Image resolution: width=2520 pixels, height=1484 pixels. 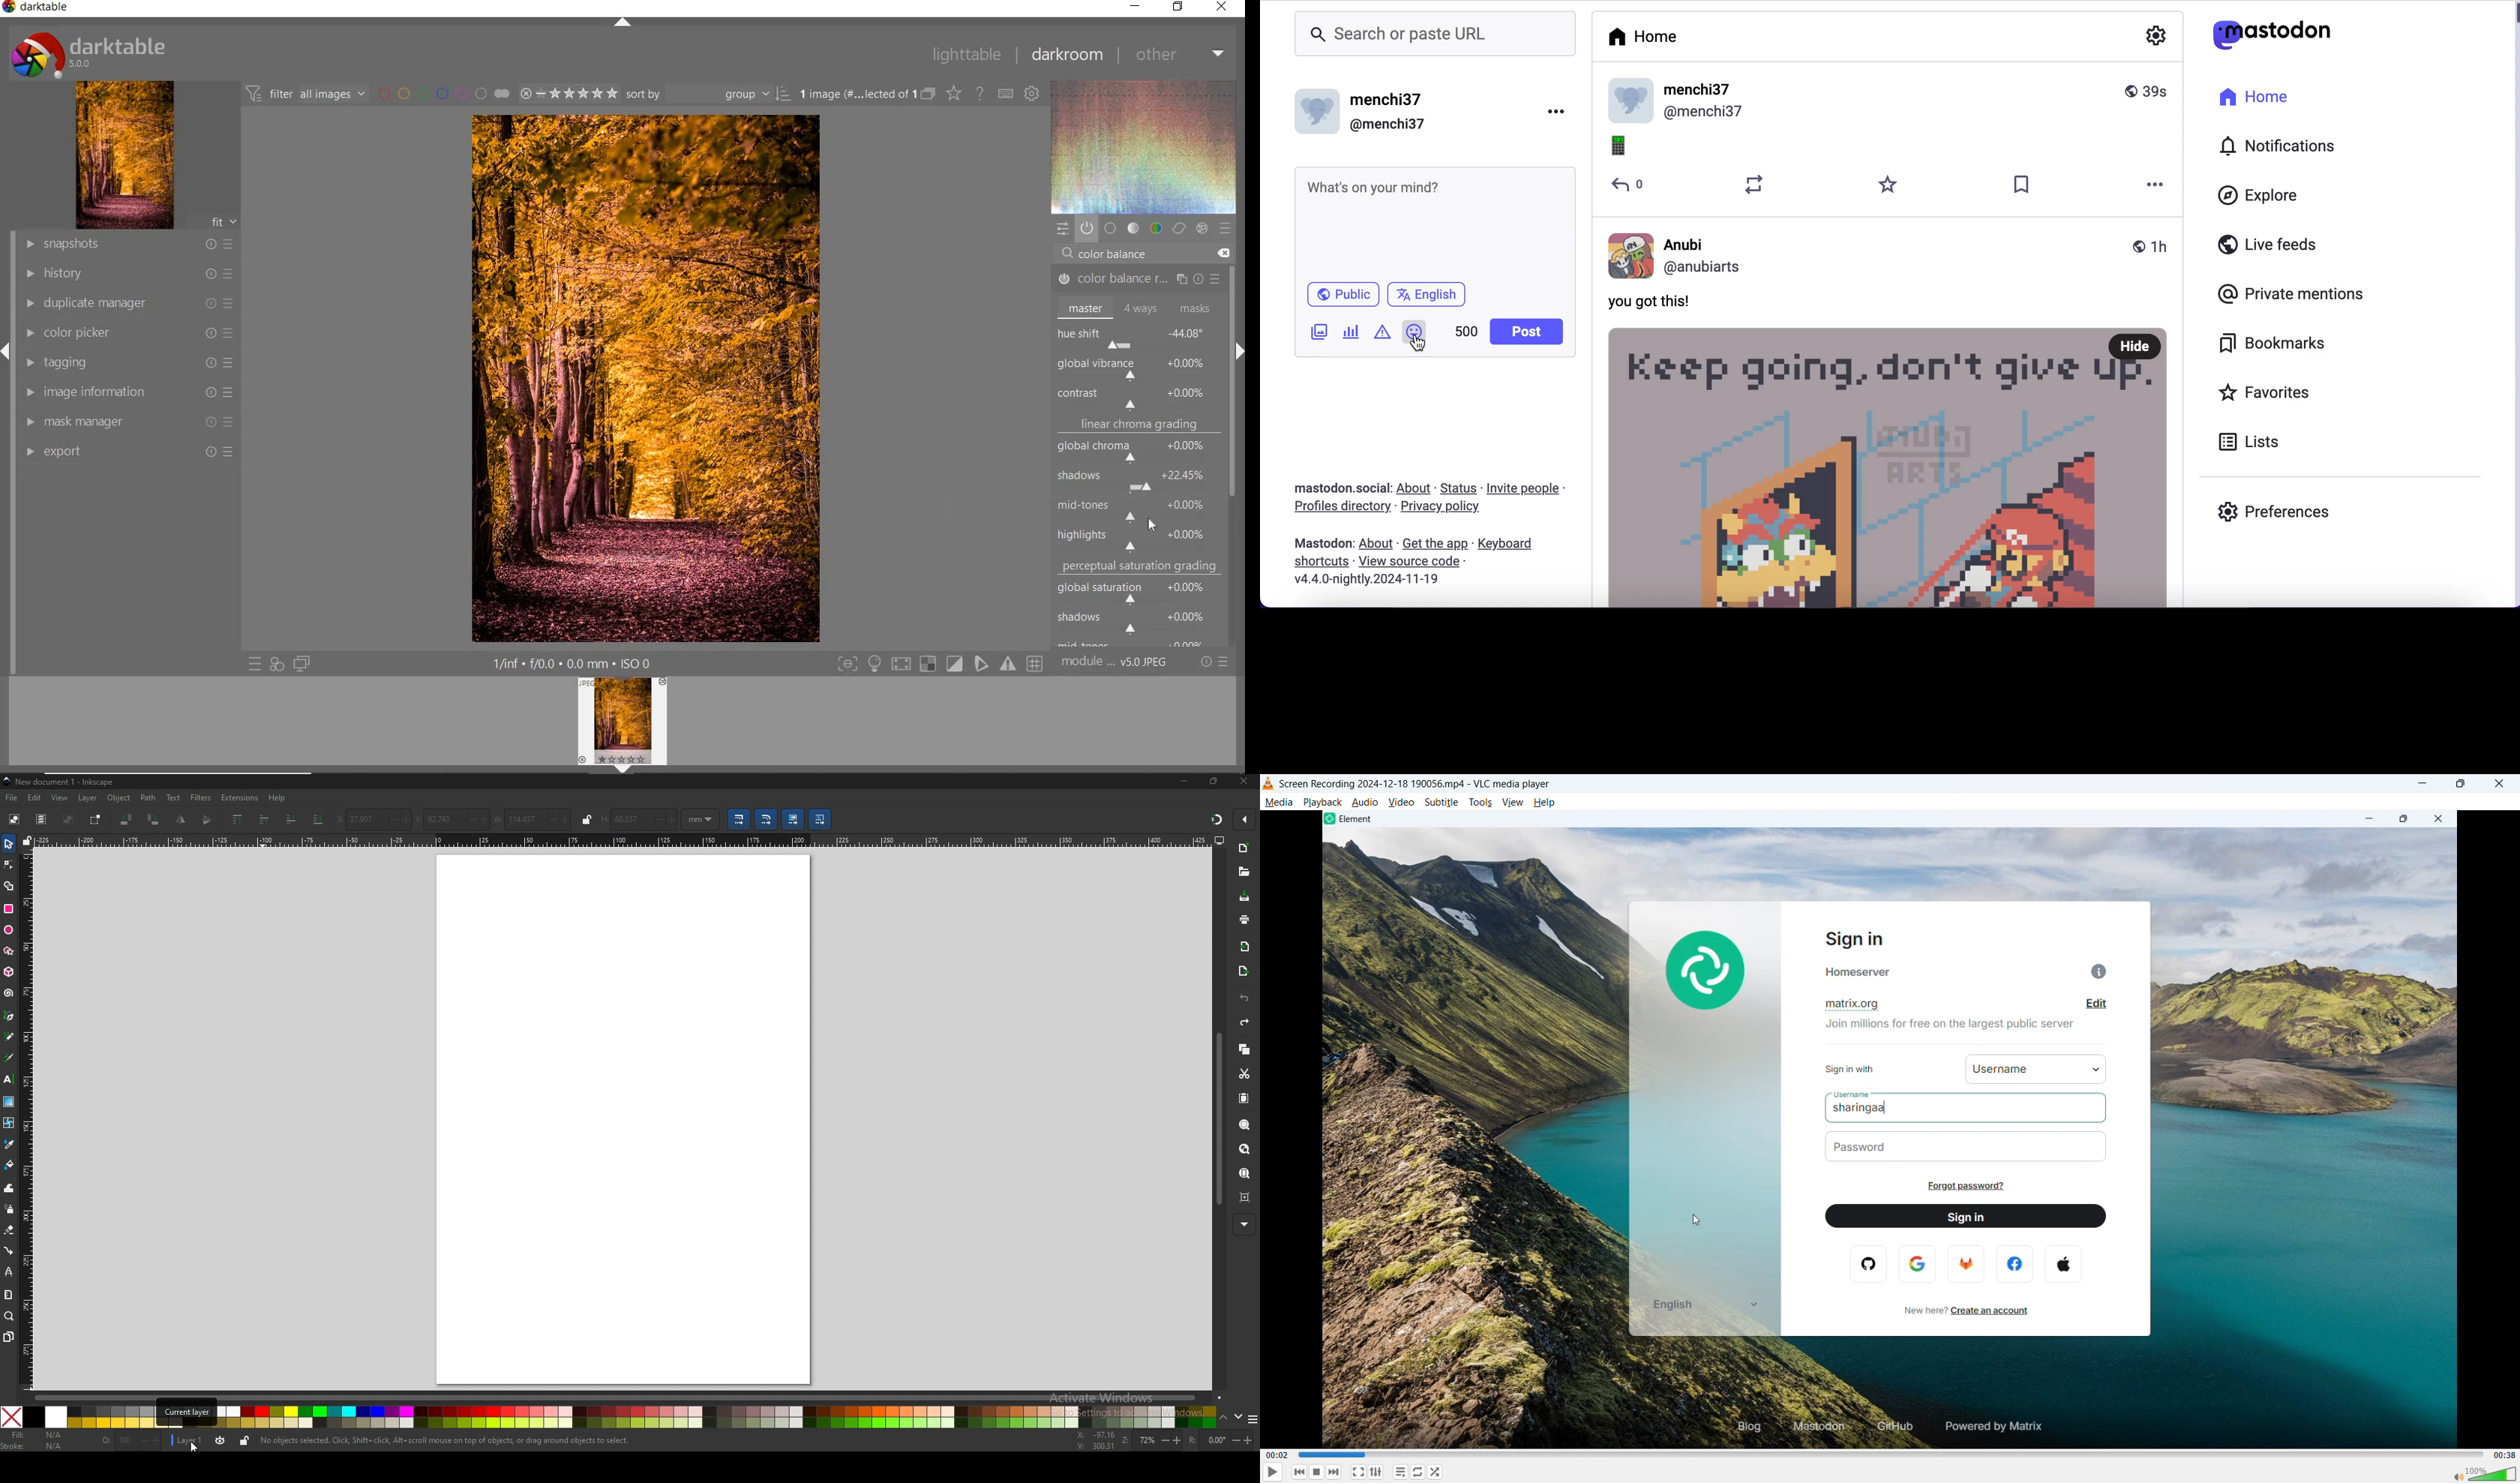 What do you see at coordinates (1114, 664) in the screenshot?
I see `module order` at bounding box center [1114, 664].